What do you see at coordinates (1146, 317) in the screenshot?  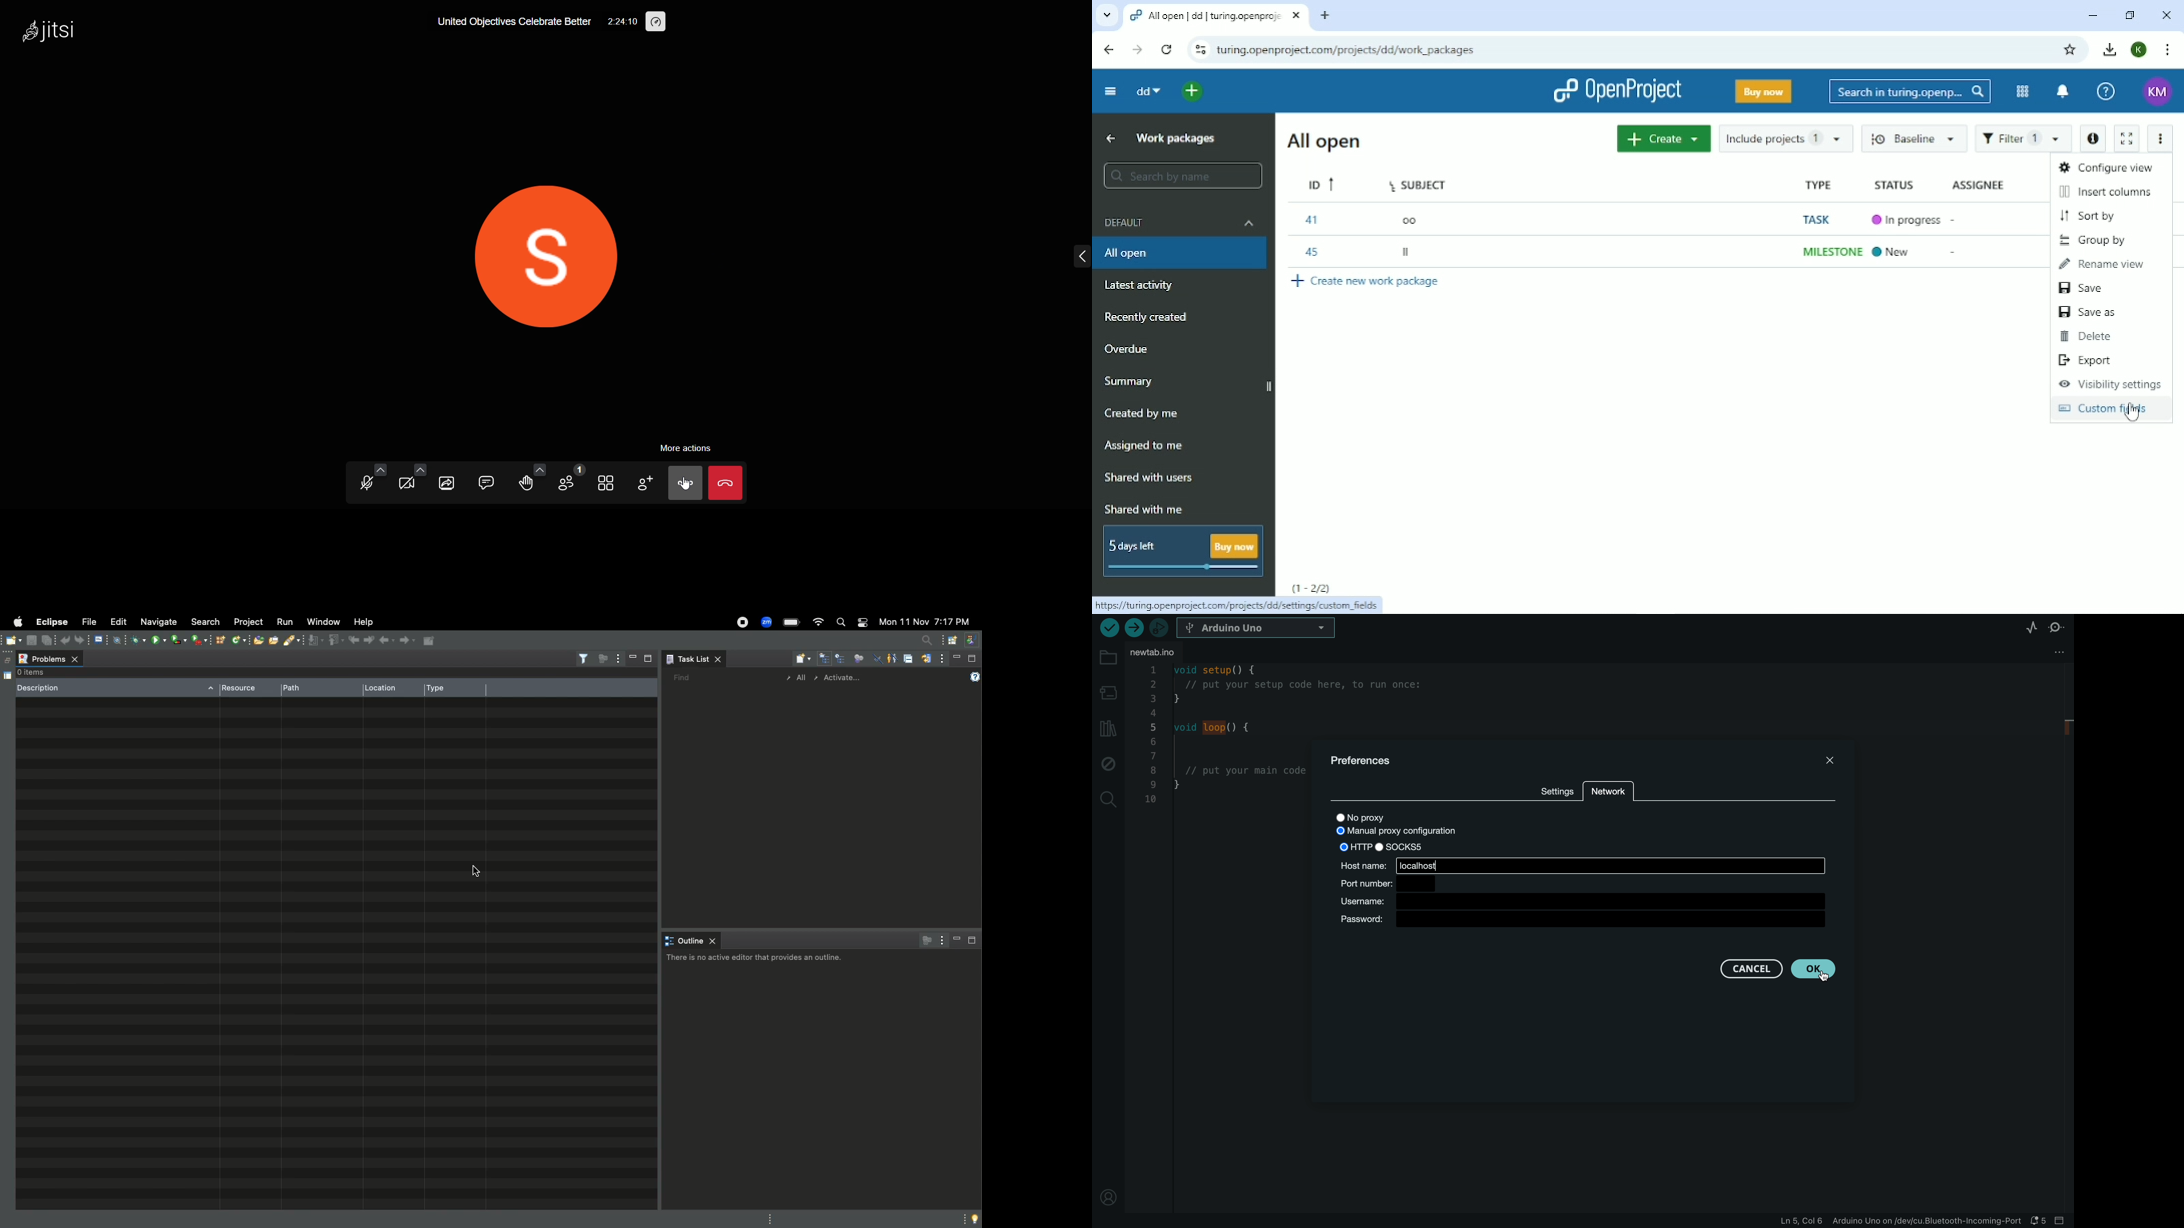 I see `Recently deleted` at bounding box center [1146, 317].